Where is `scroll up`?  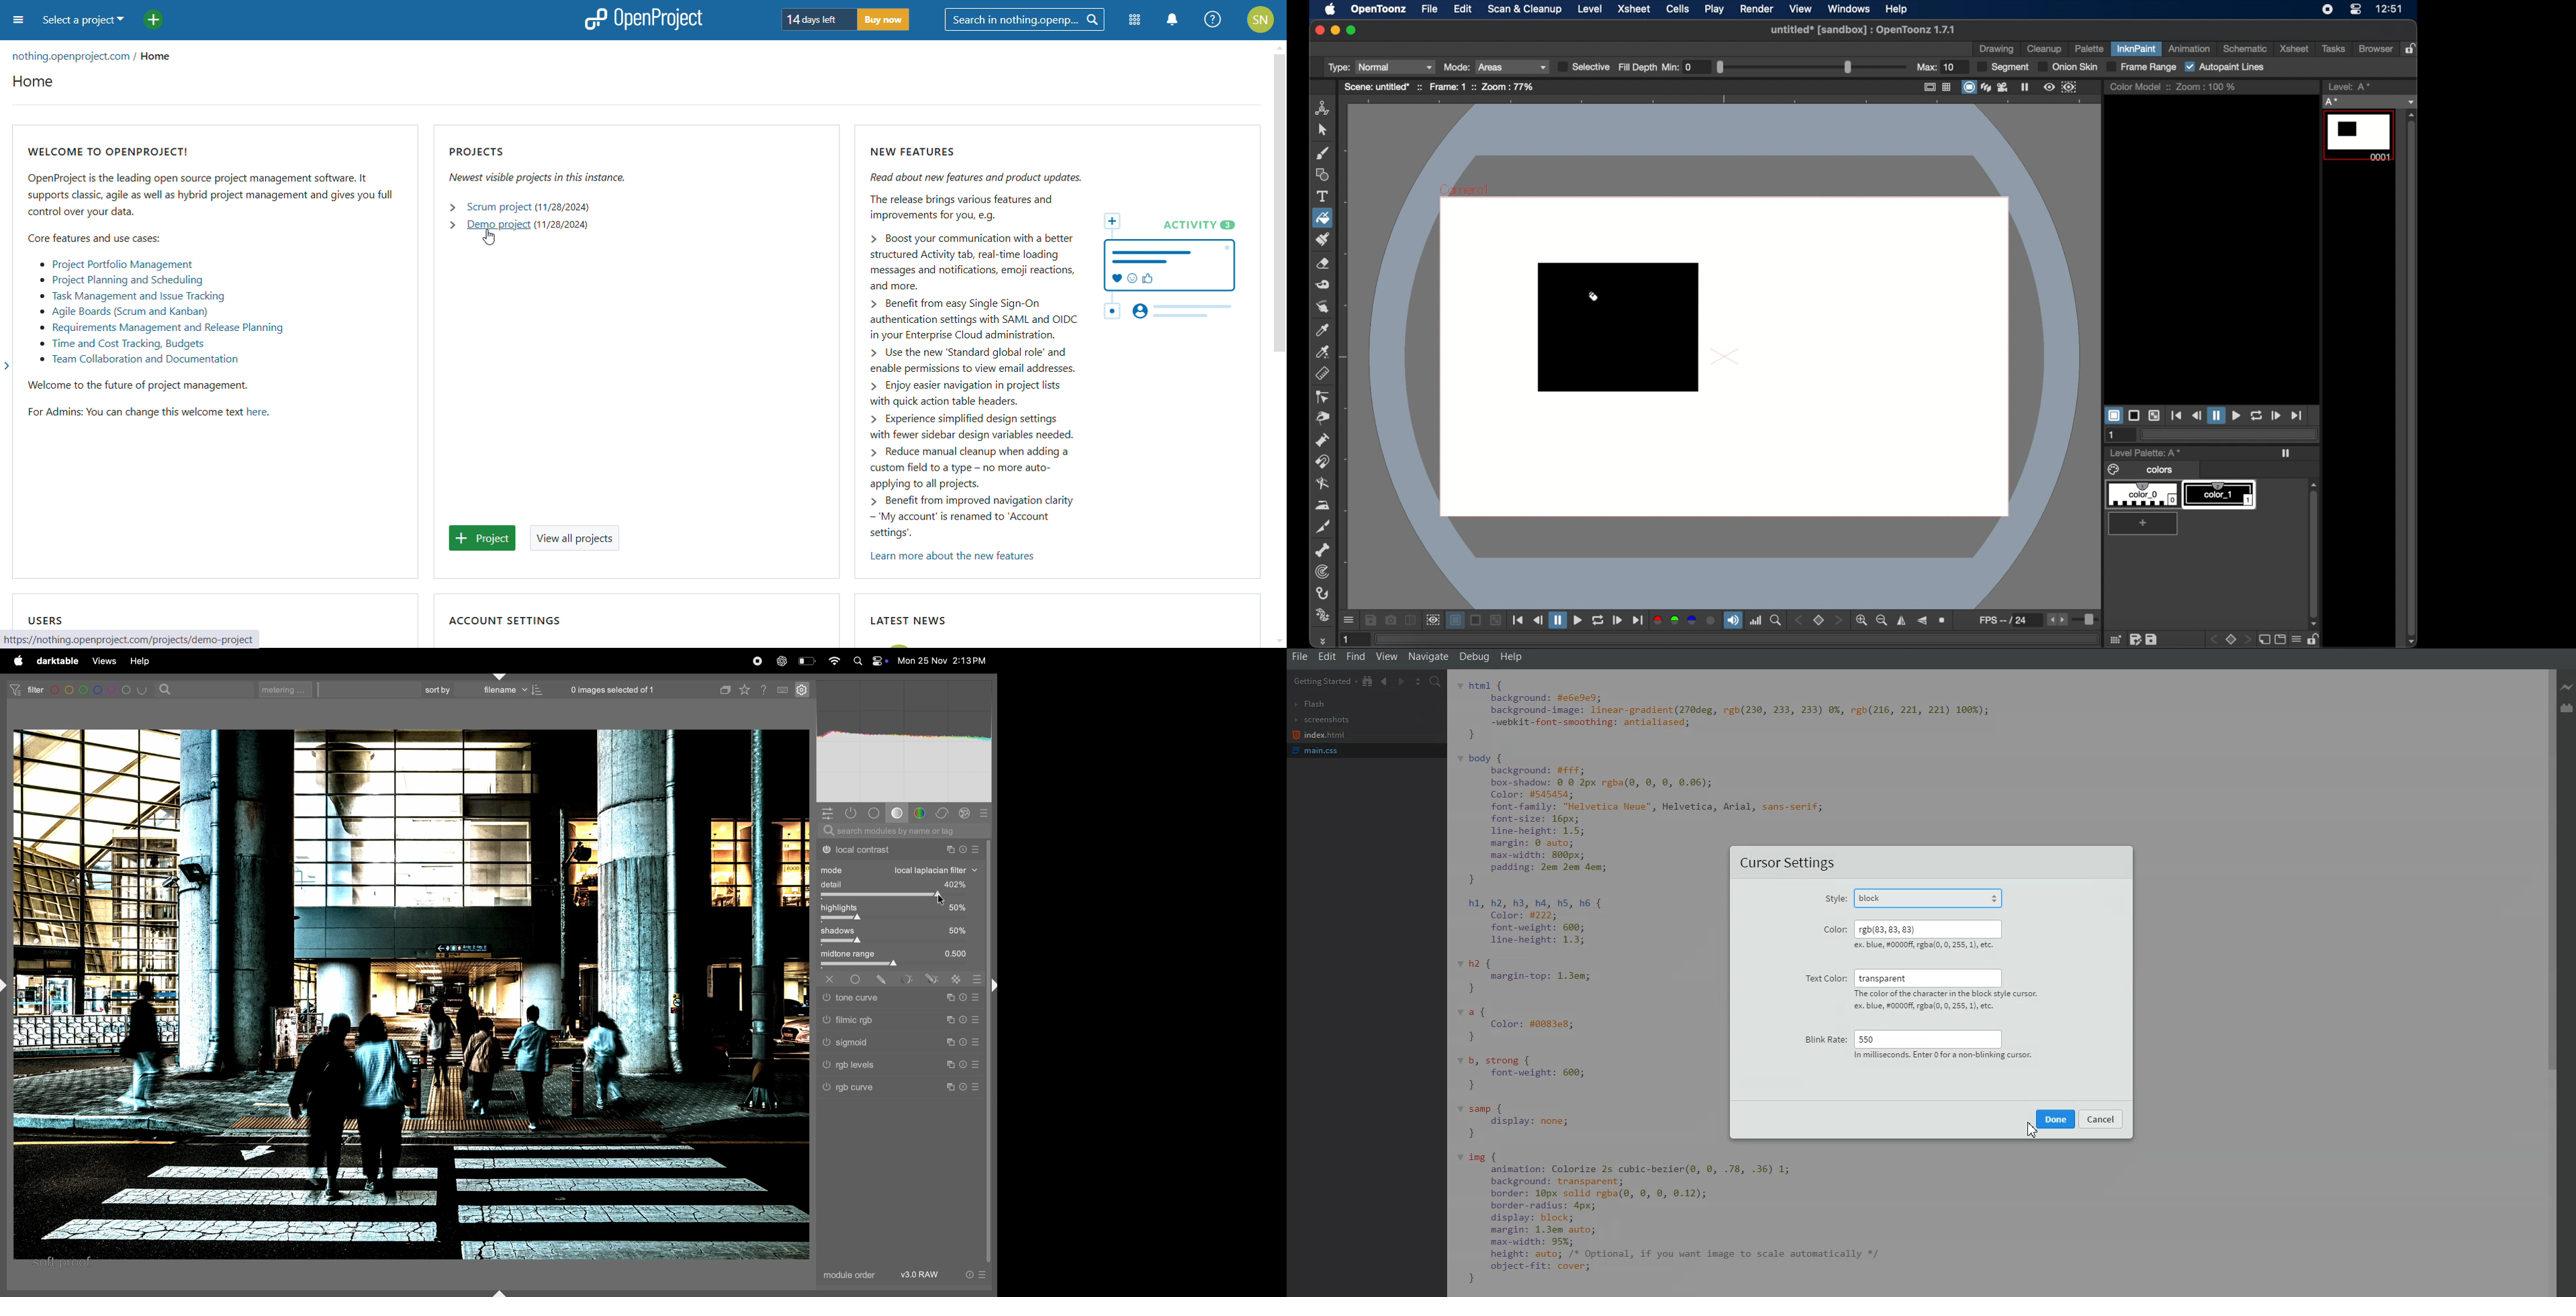 scroll up is located at coordinates (1279, 46).